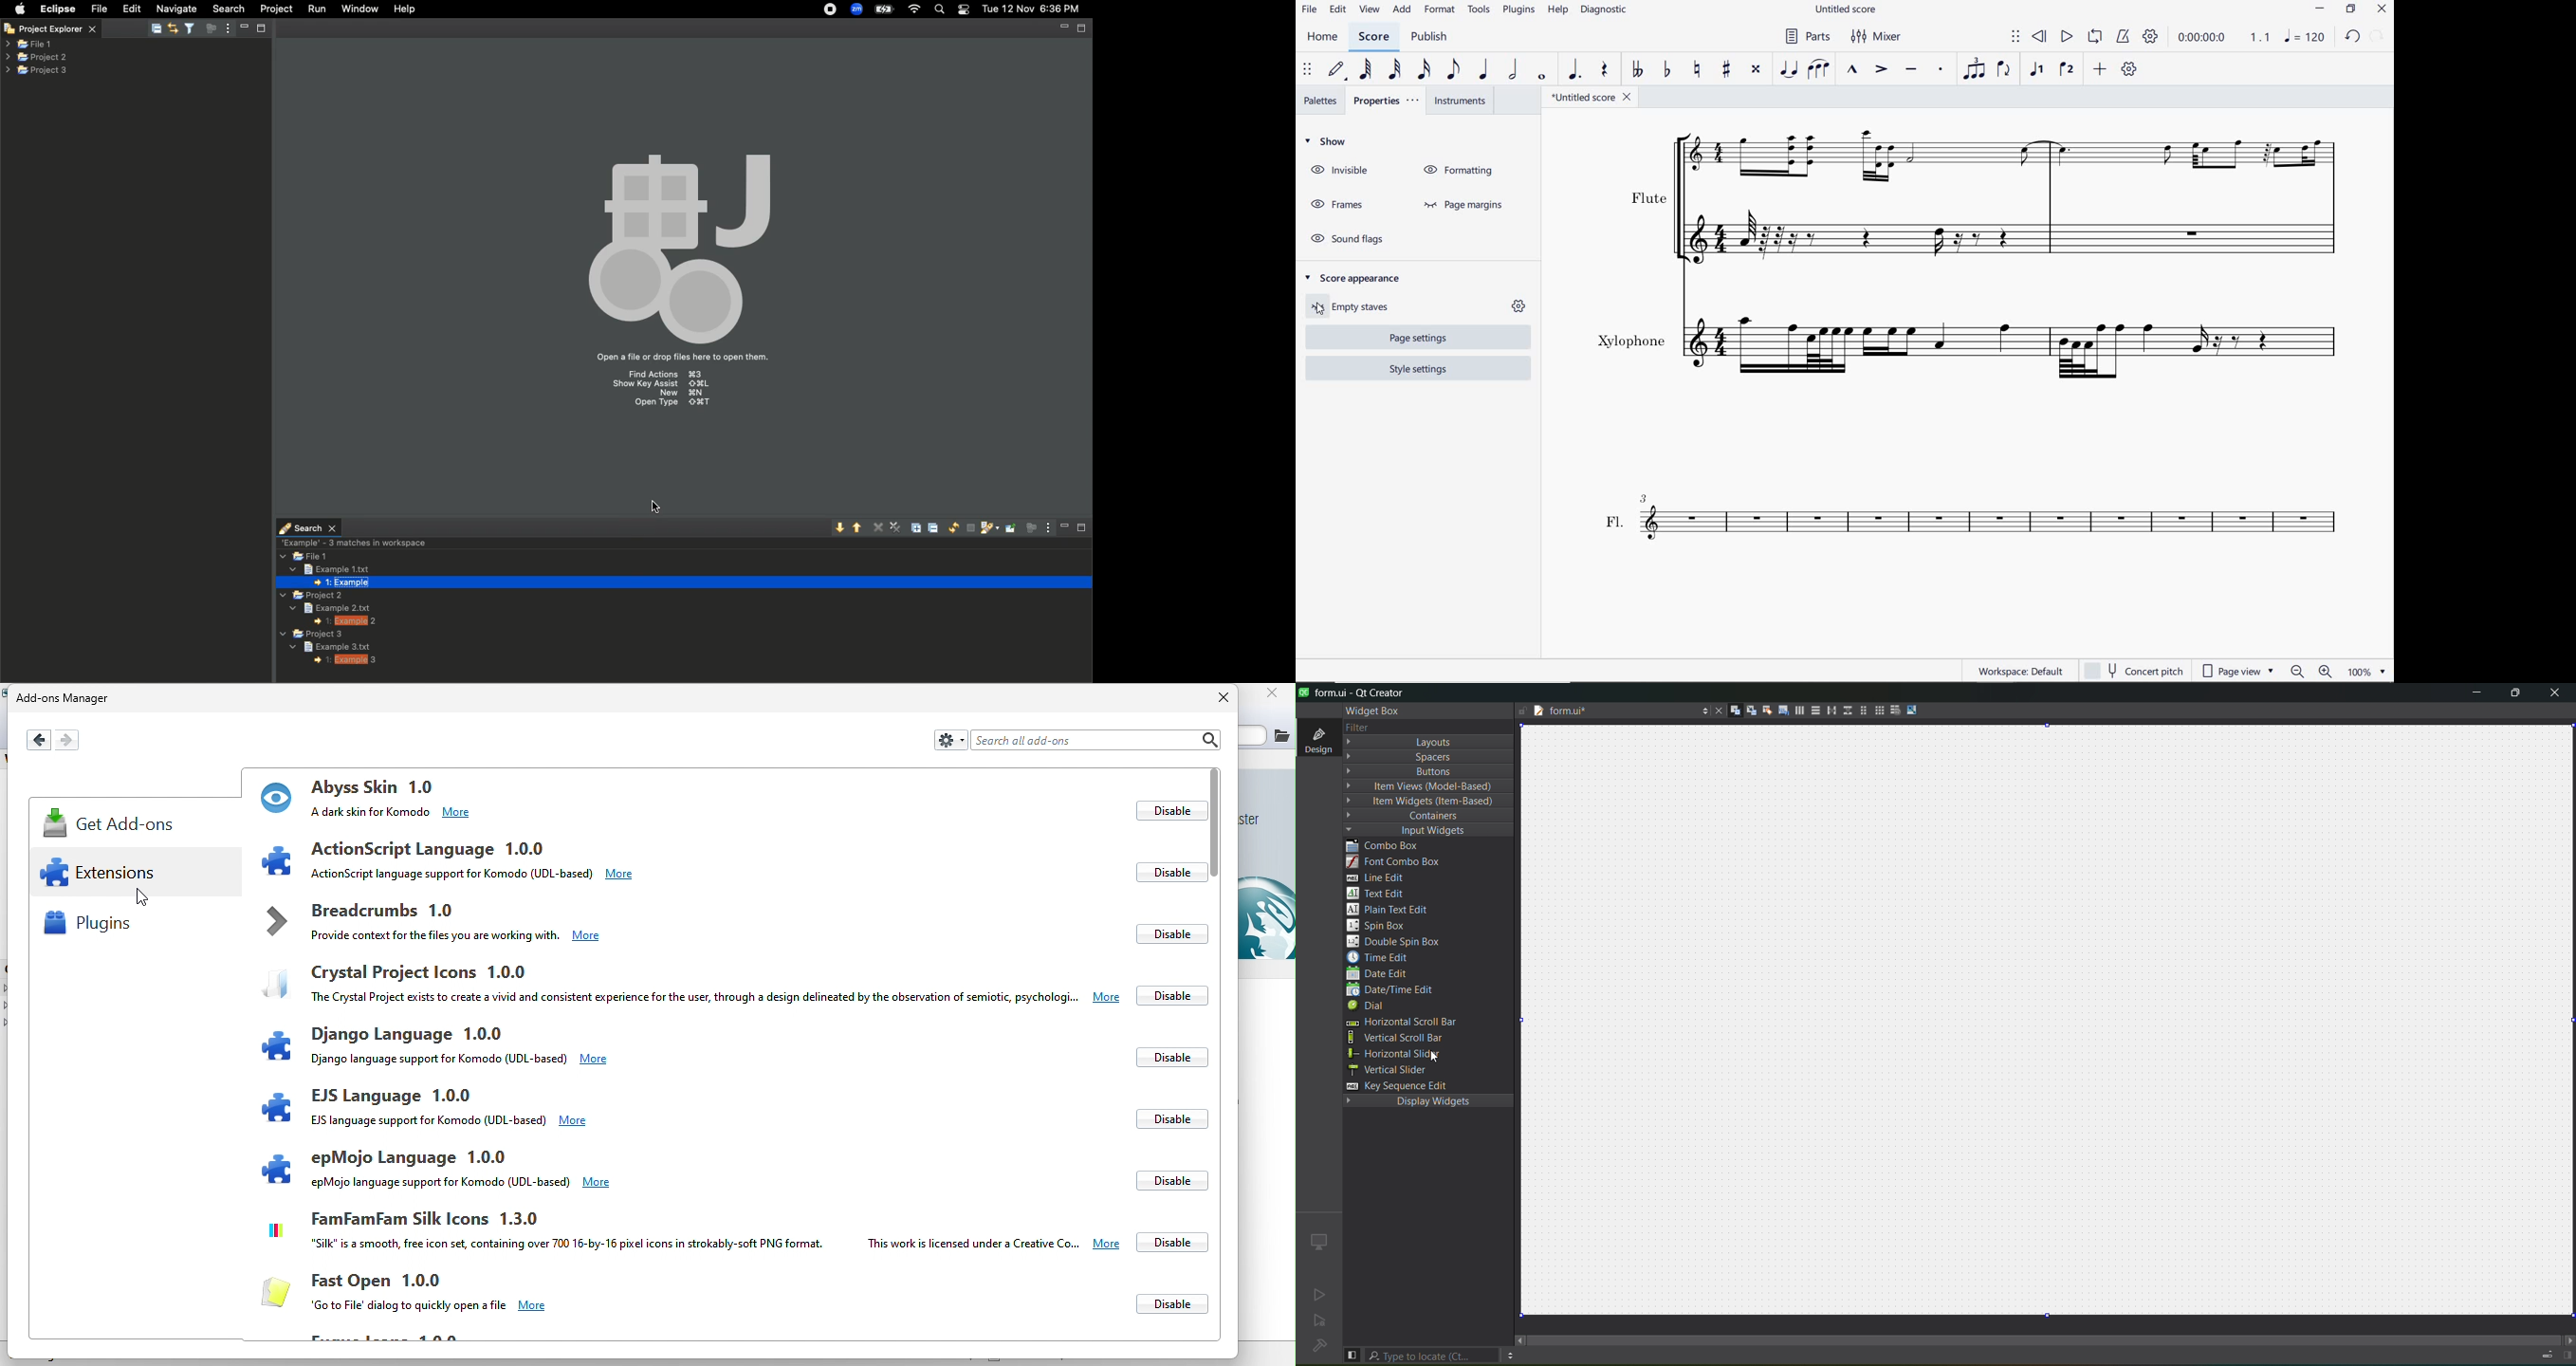  What do you see at coordinates (1984, 203) in the screenshot?
I see `flute` at bounding box center [1984, 203].